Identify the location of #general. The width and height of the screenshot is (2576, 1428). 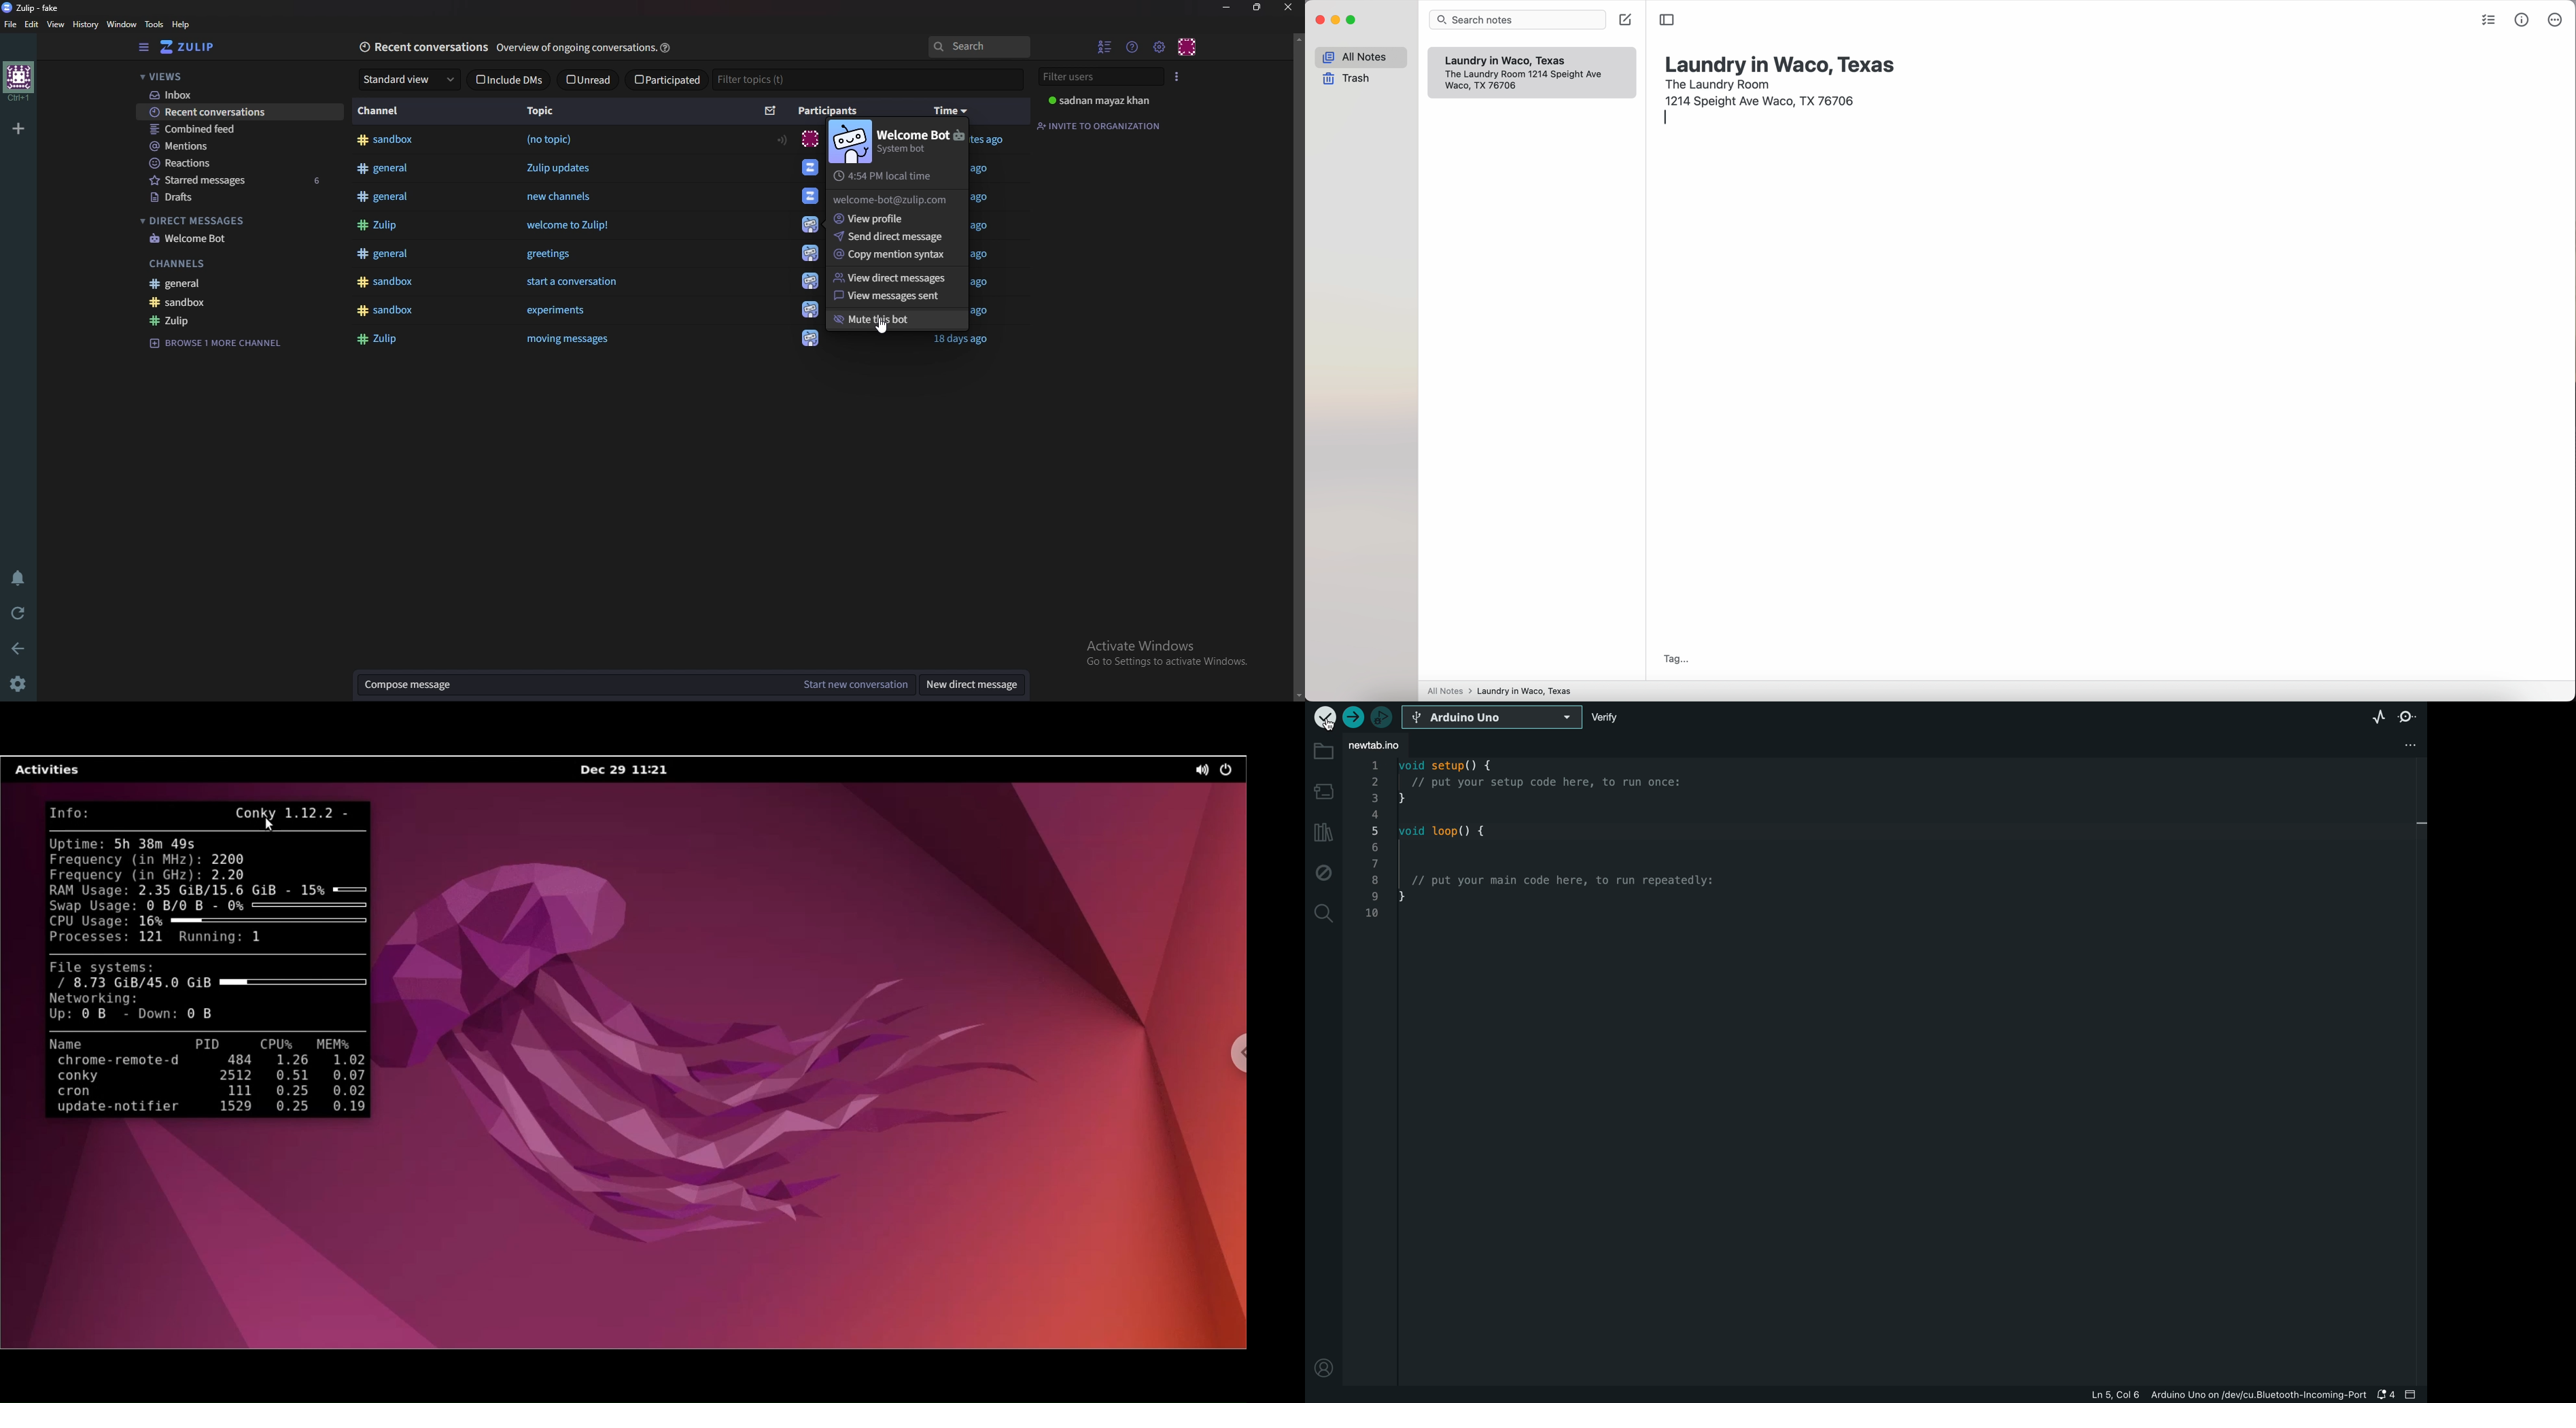
(385, 253).